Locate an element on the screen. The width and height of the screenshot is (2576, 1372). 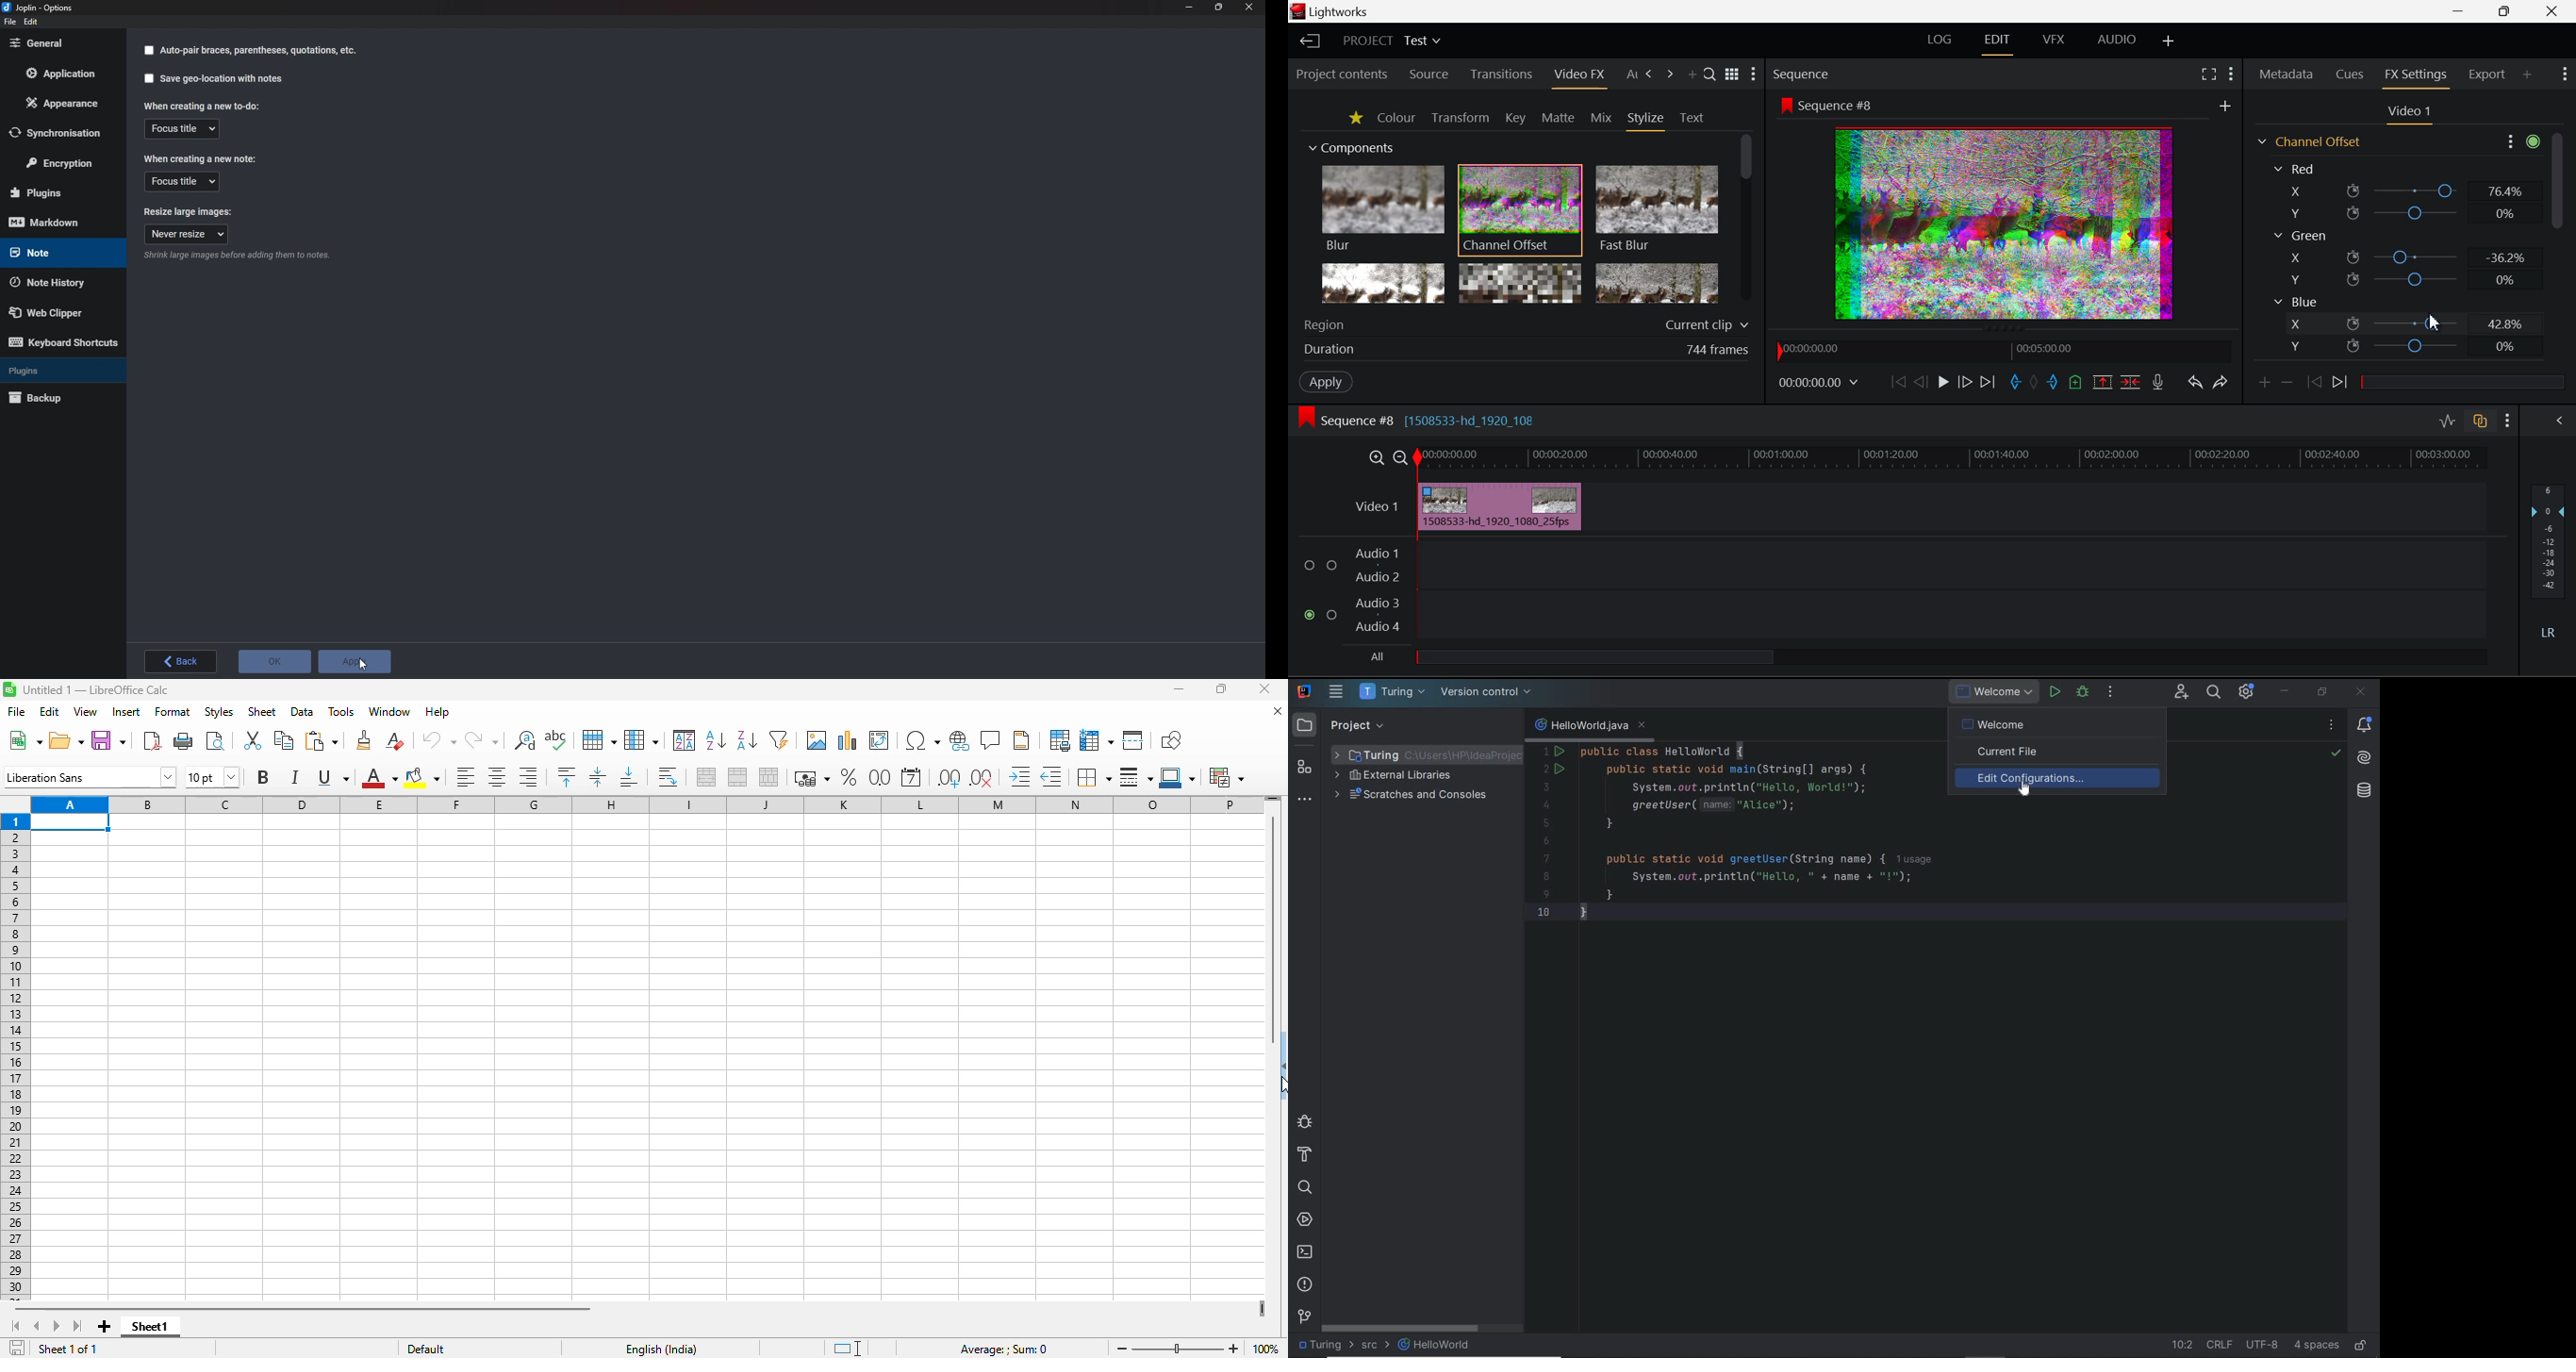
Database is located at coordinates (2367, 793).